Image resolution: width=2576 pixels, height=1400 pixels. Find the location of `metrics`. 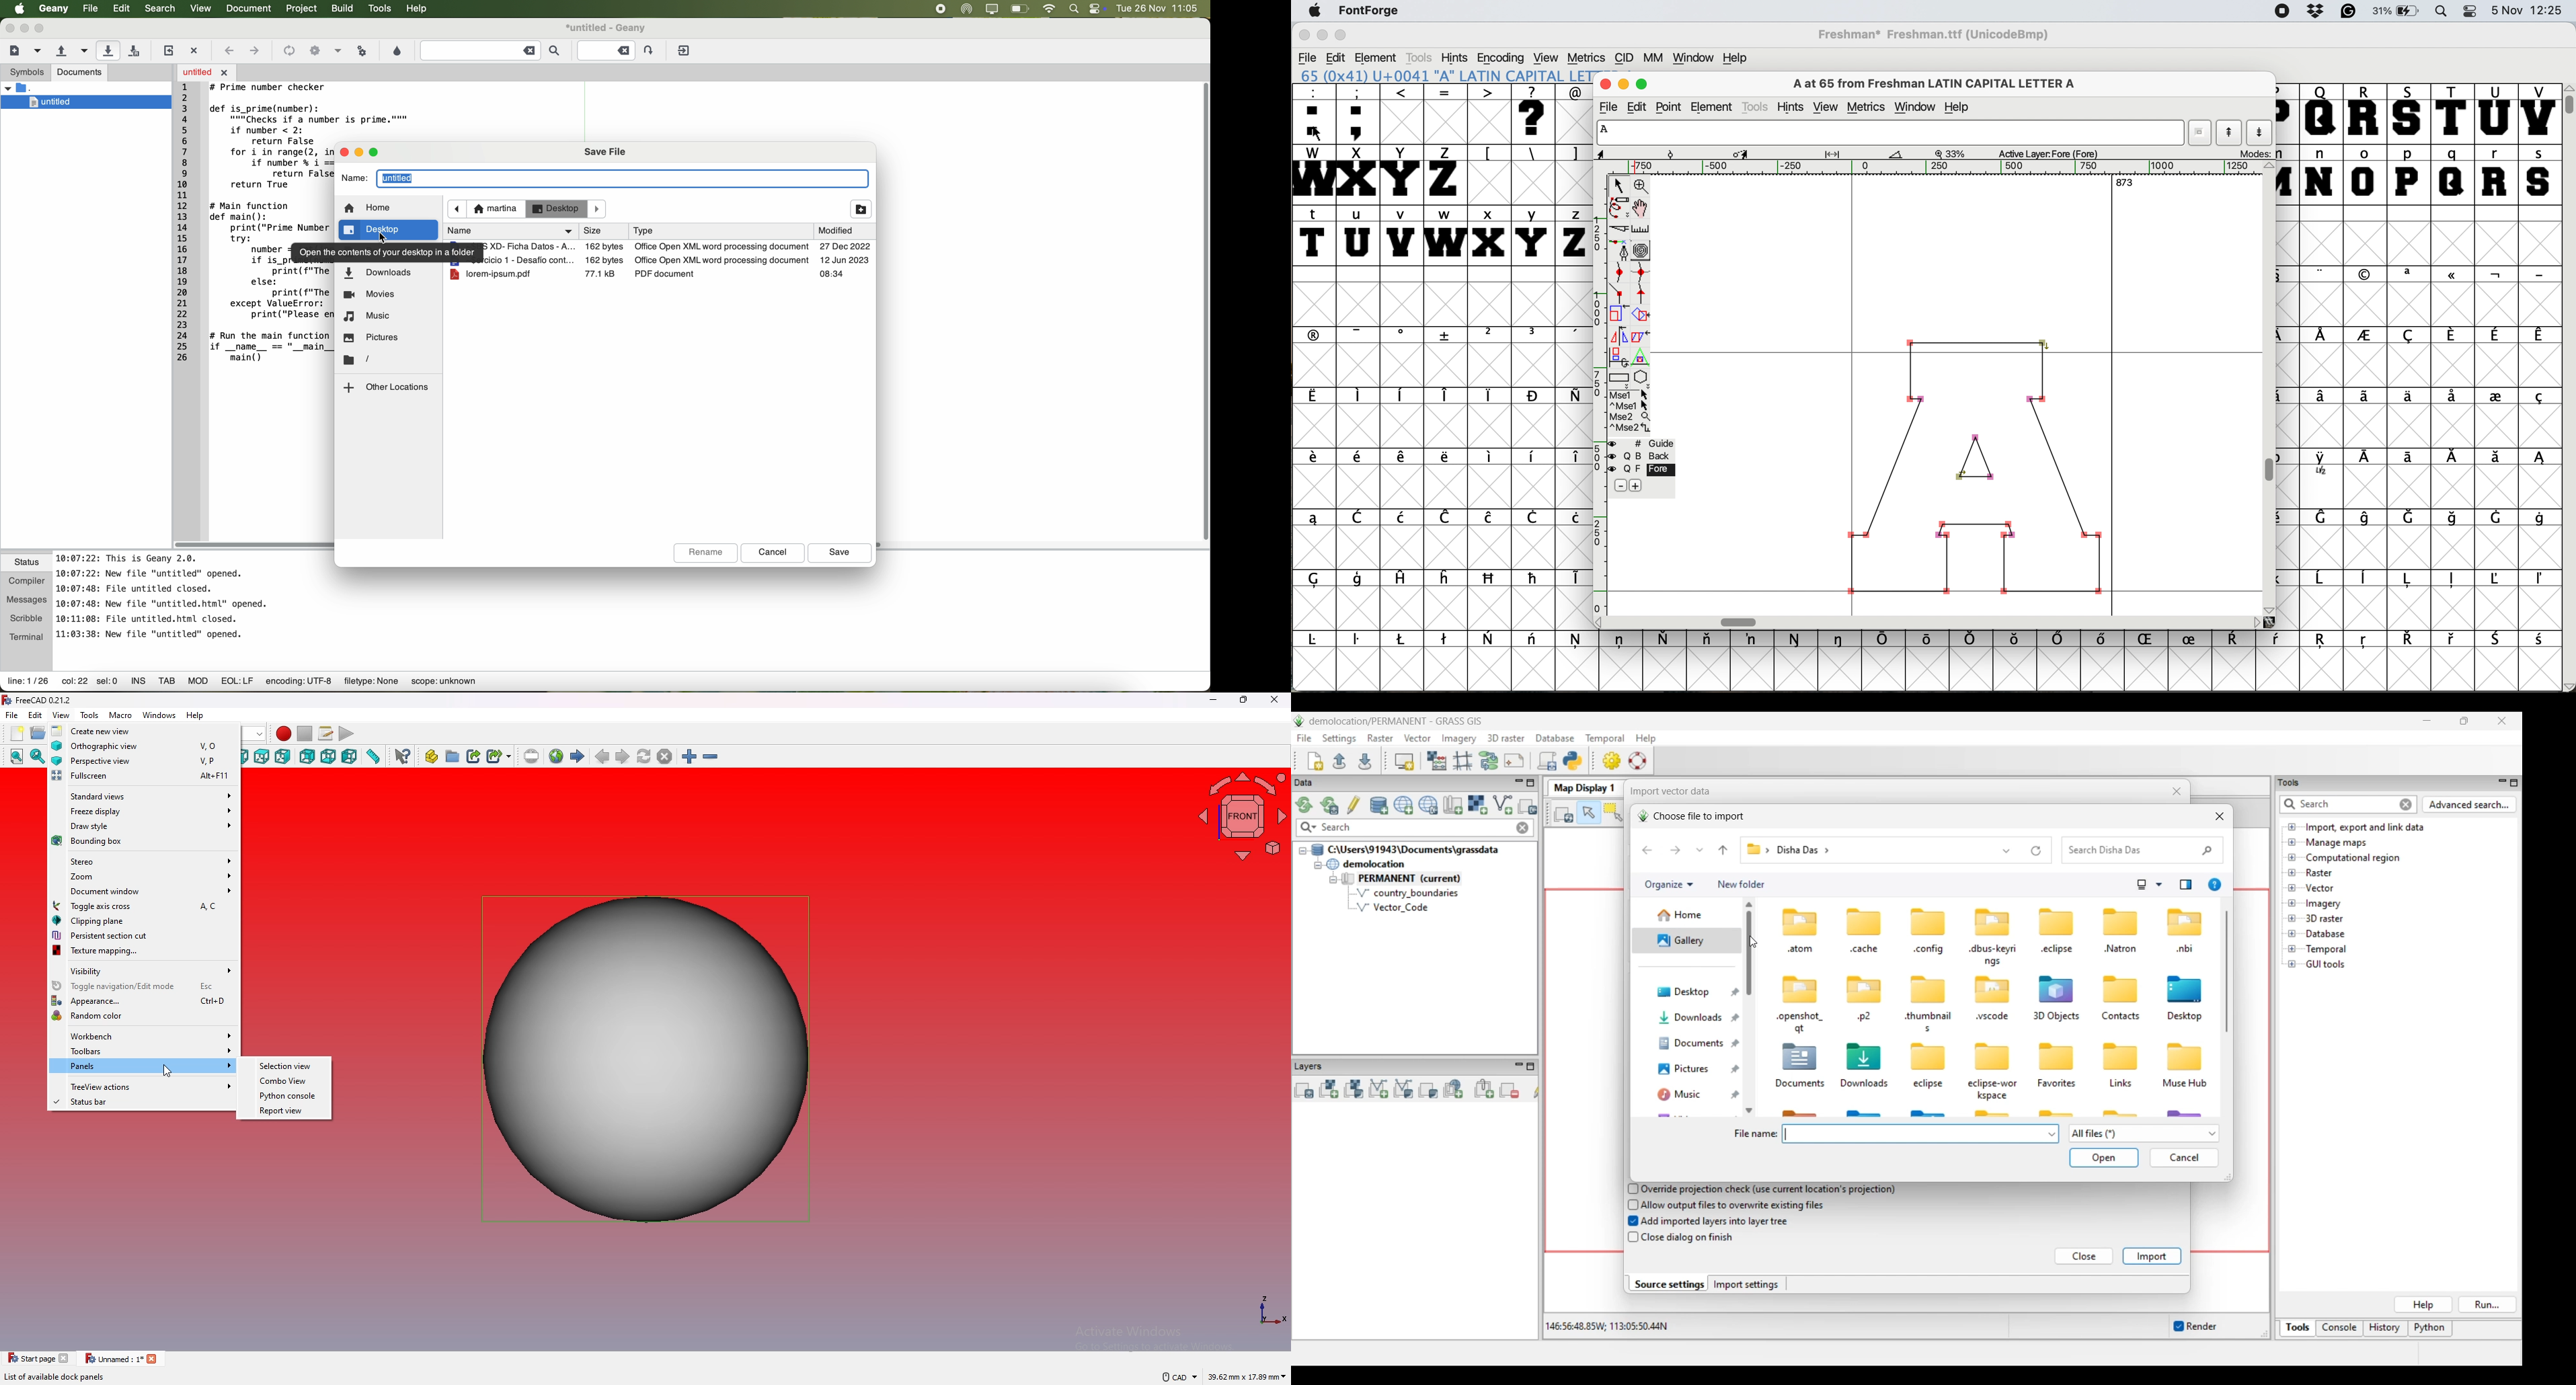

metrics is located at coordinates (1866, 106).